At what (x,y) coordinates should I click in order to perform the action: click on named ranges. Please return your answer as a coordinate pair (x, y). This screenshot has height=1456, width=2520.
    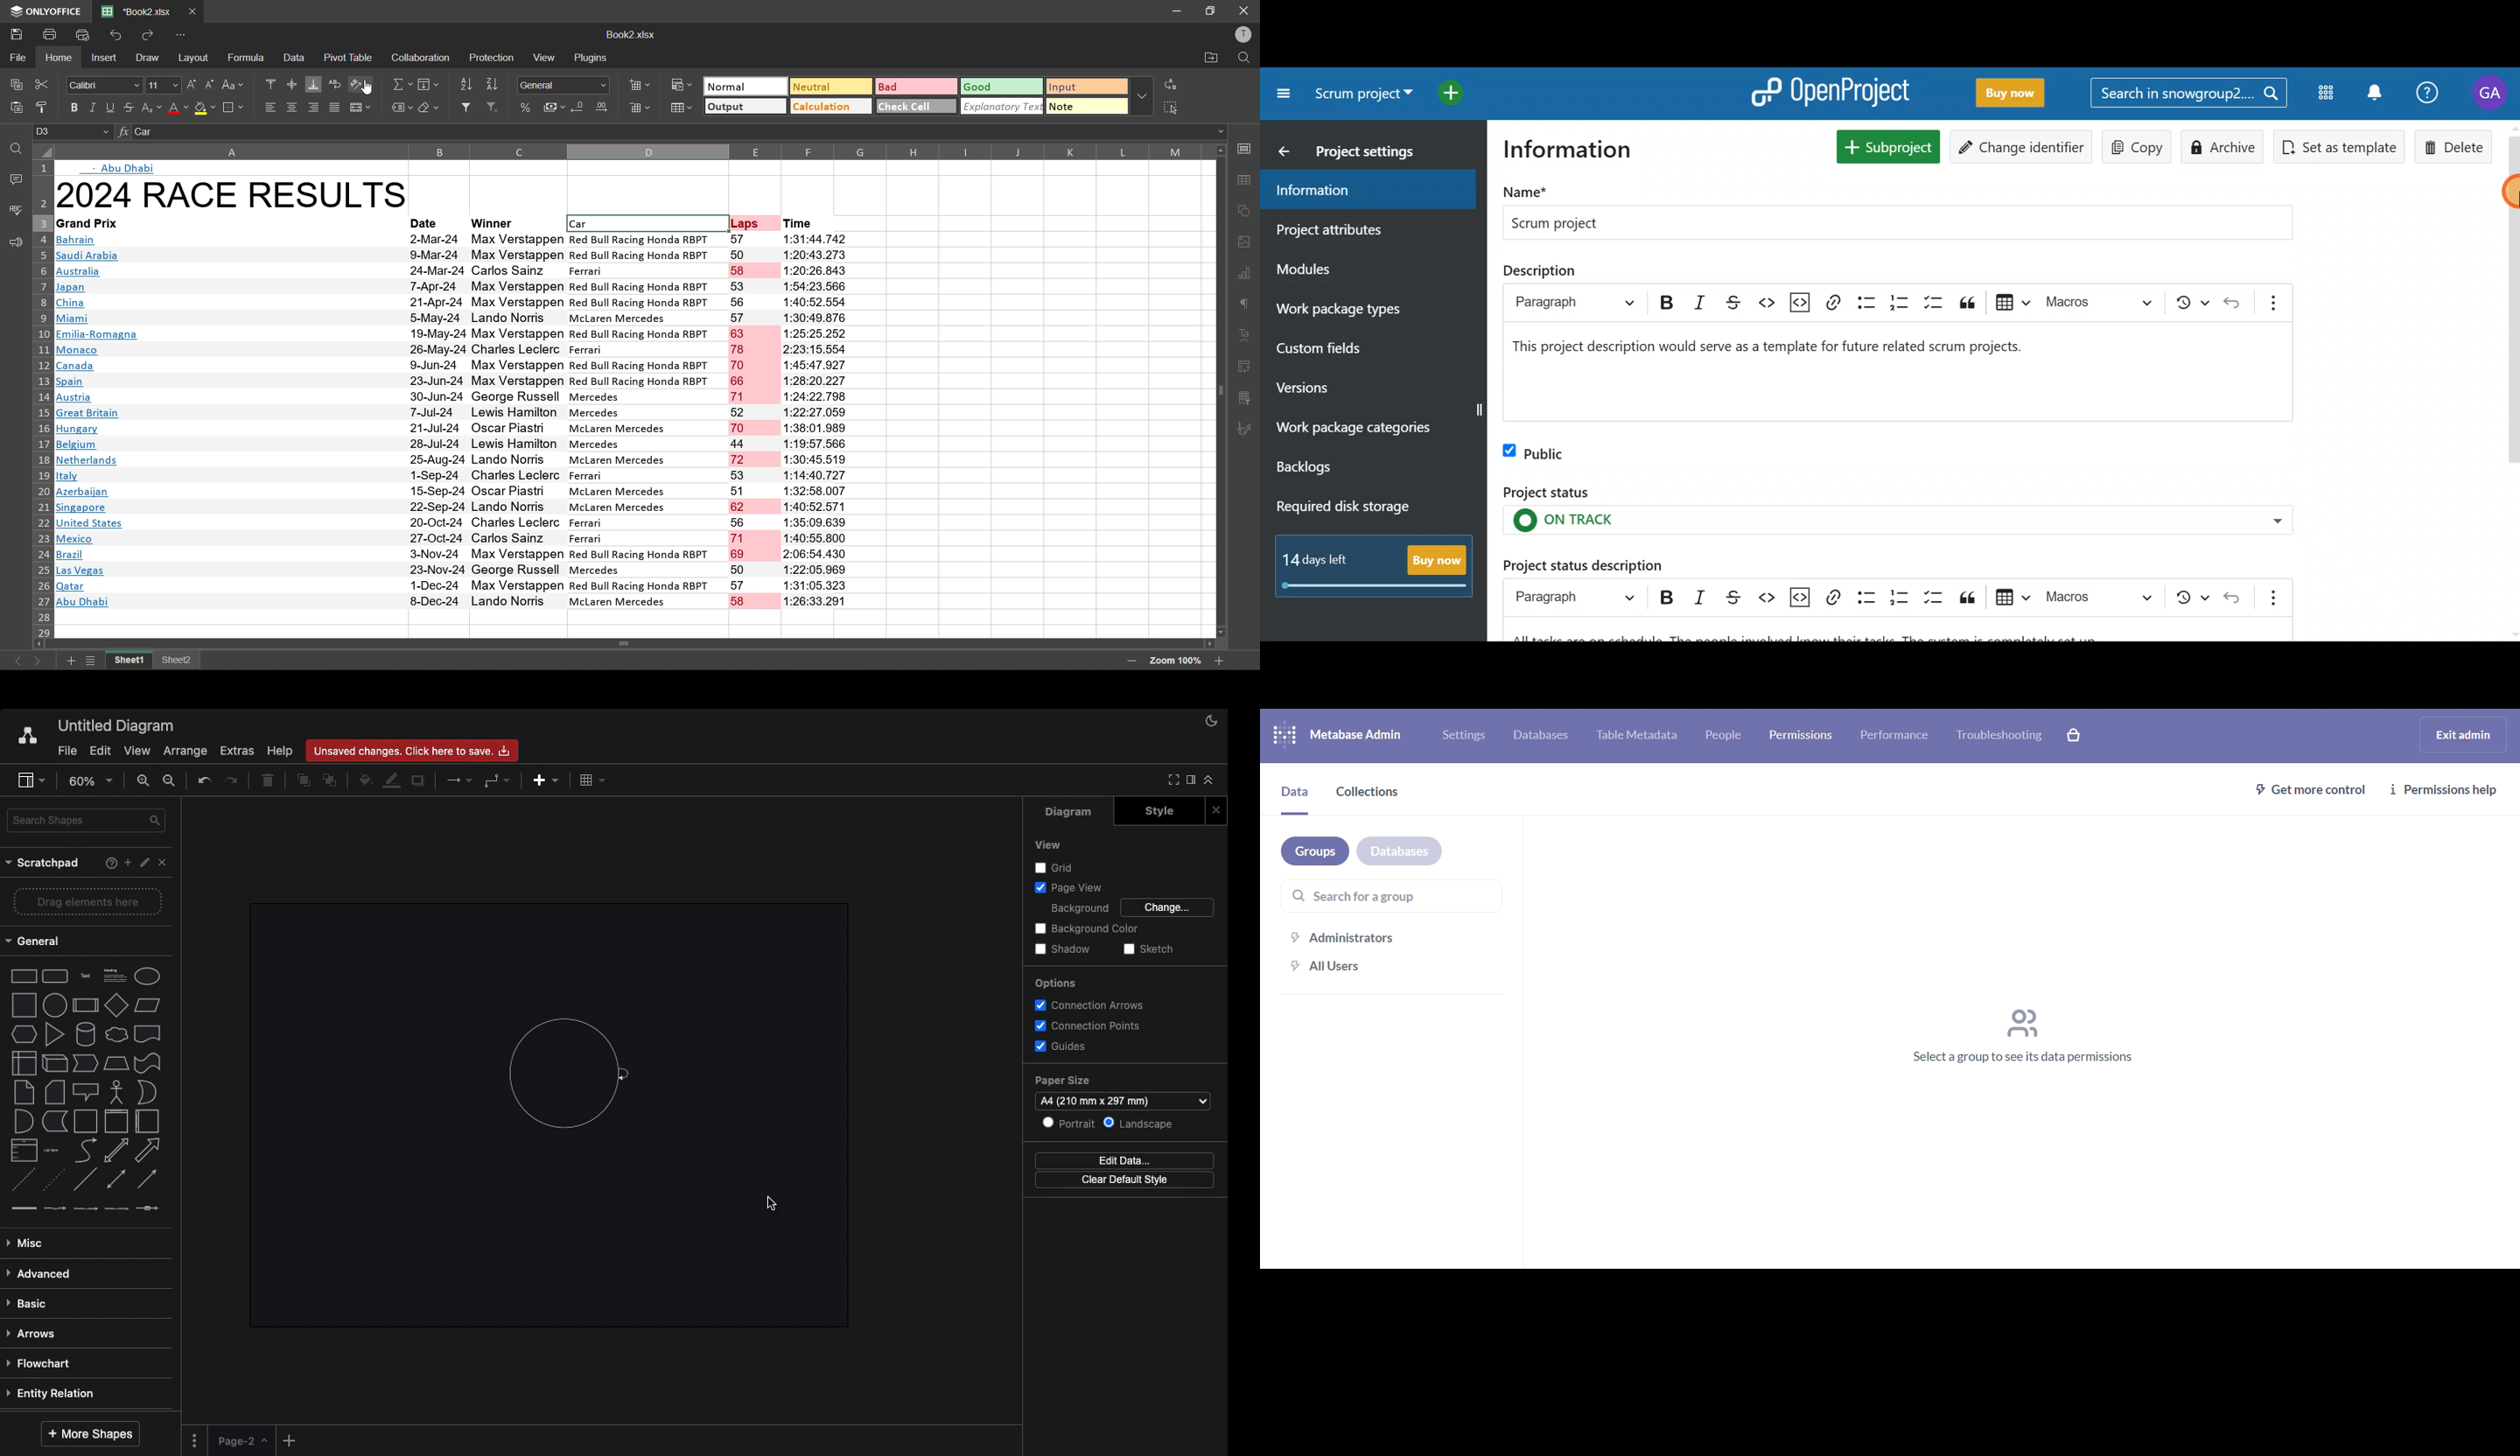
    Looking at the image, I should click on (401, 108).